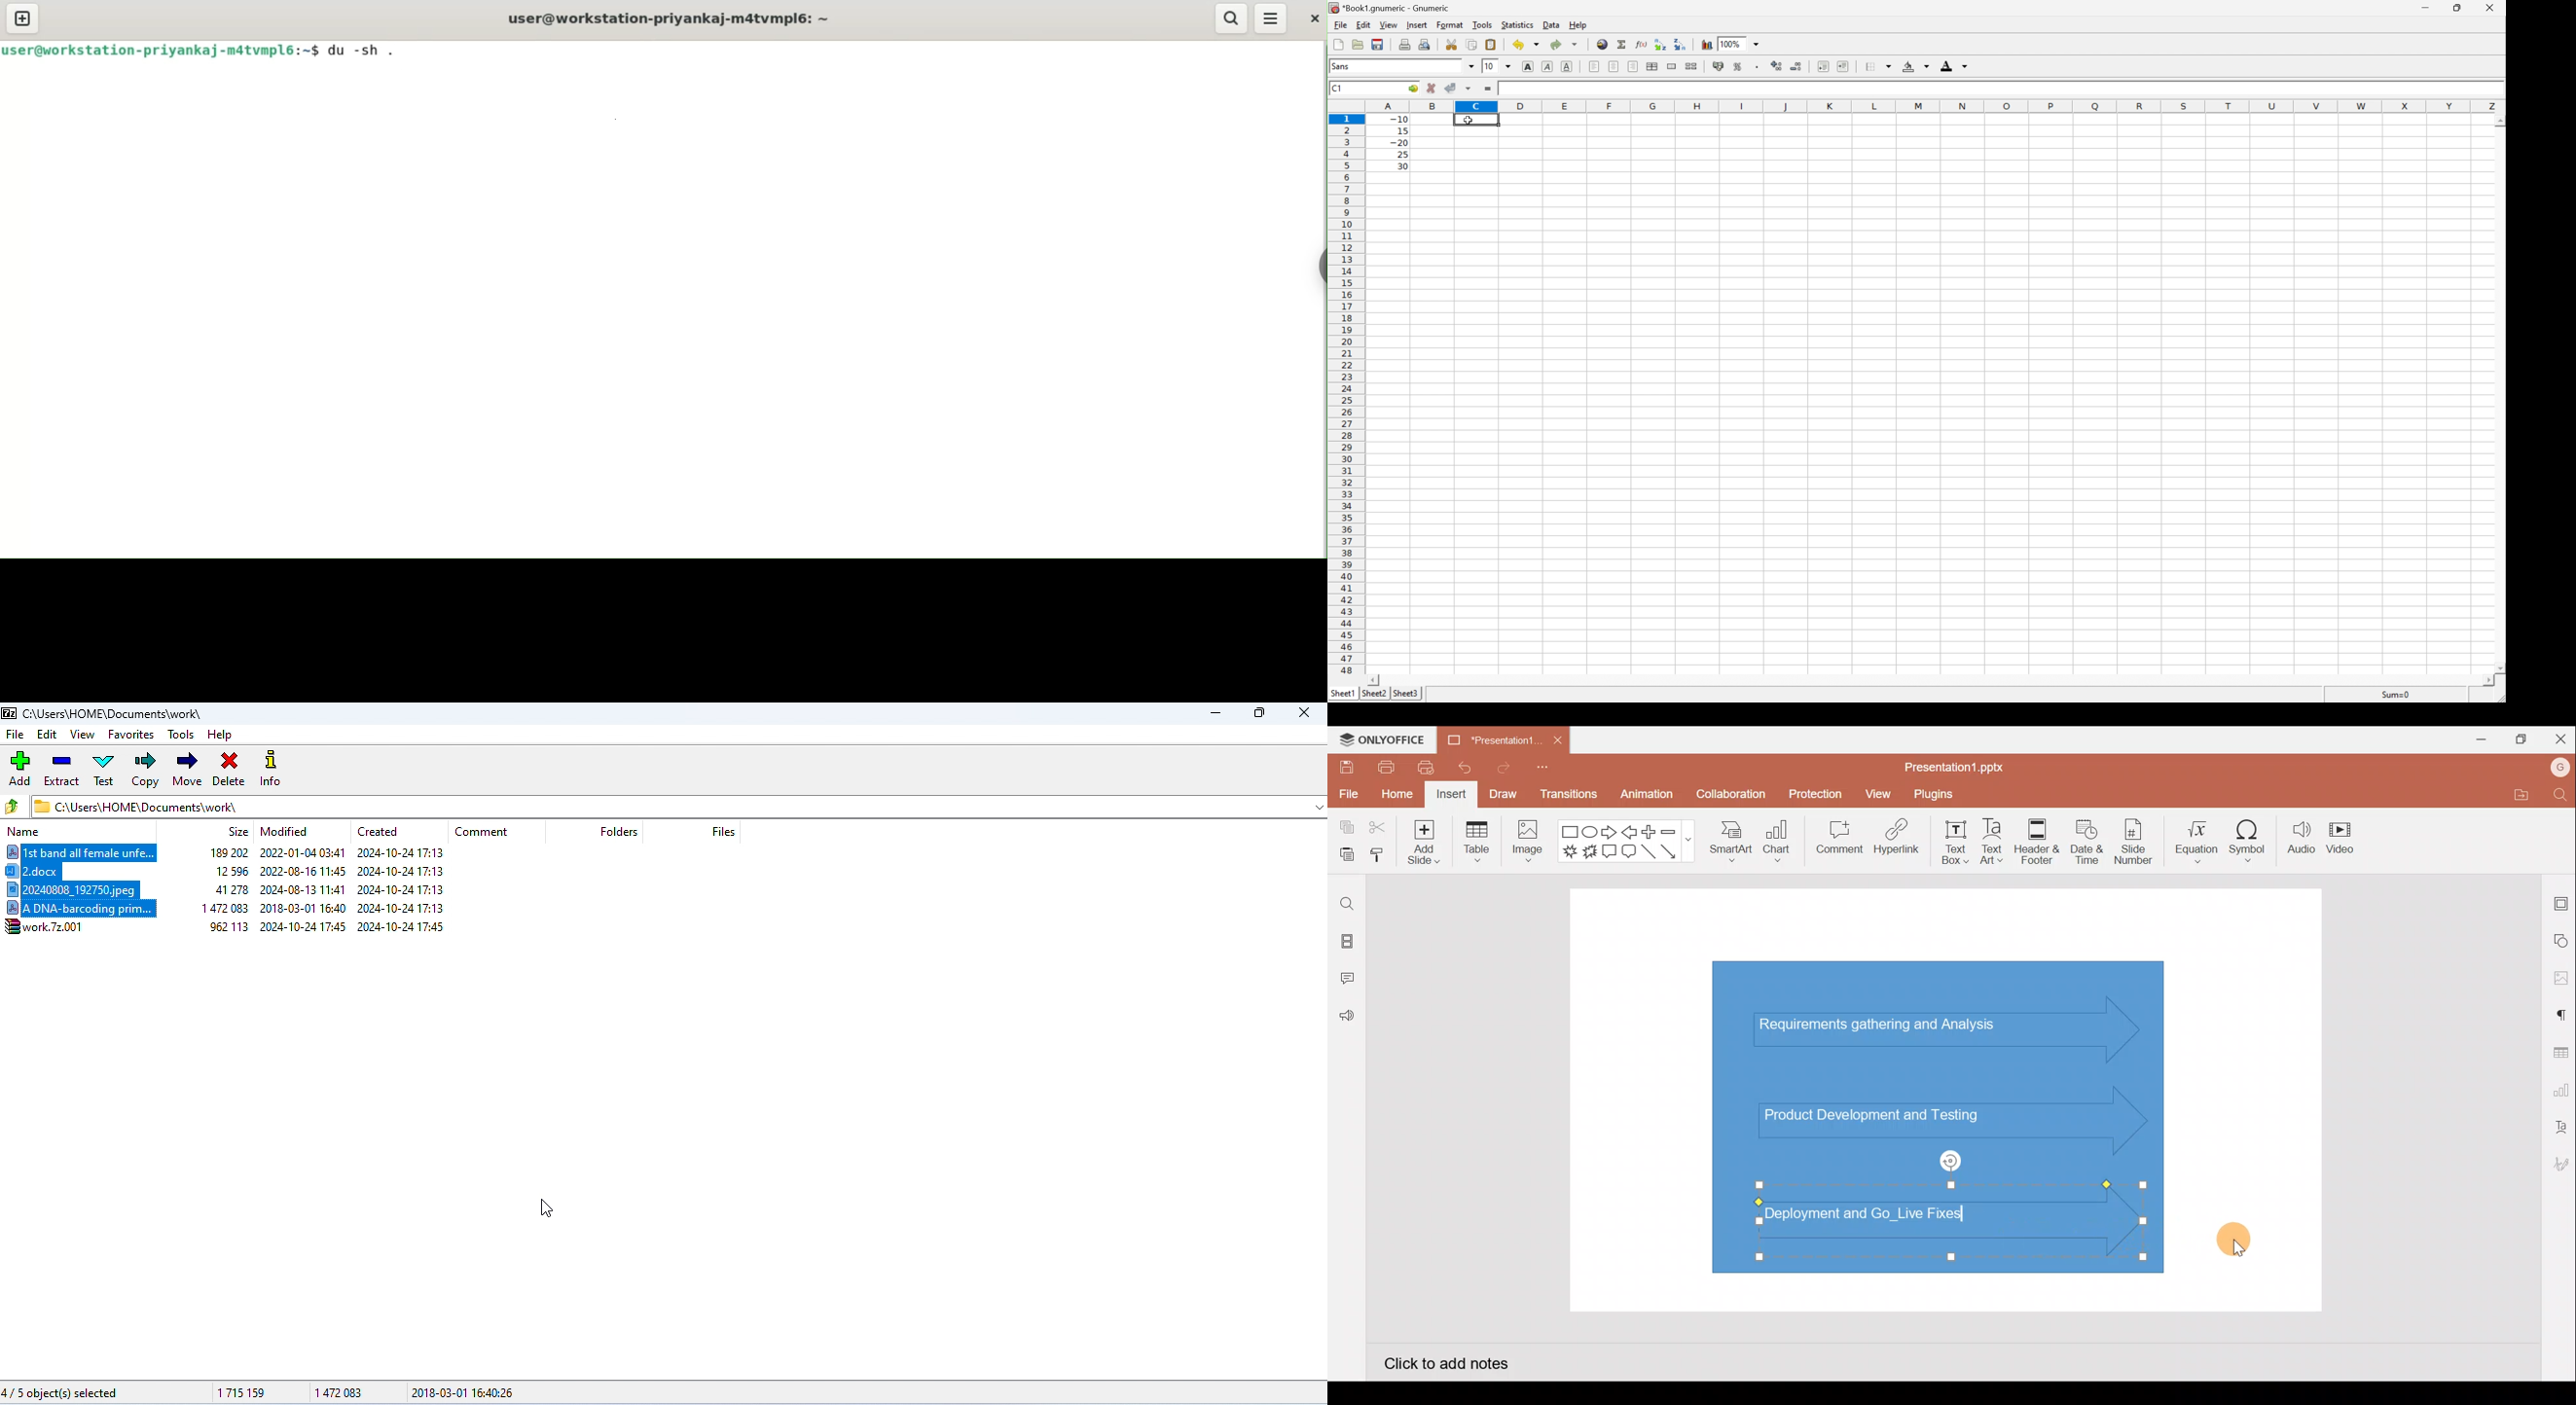 The width and height of the screenshot is (2576, 1428). Describe the element at coordinates (183, 734) in the screenshot. I see `tools` at that location.